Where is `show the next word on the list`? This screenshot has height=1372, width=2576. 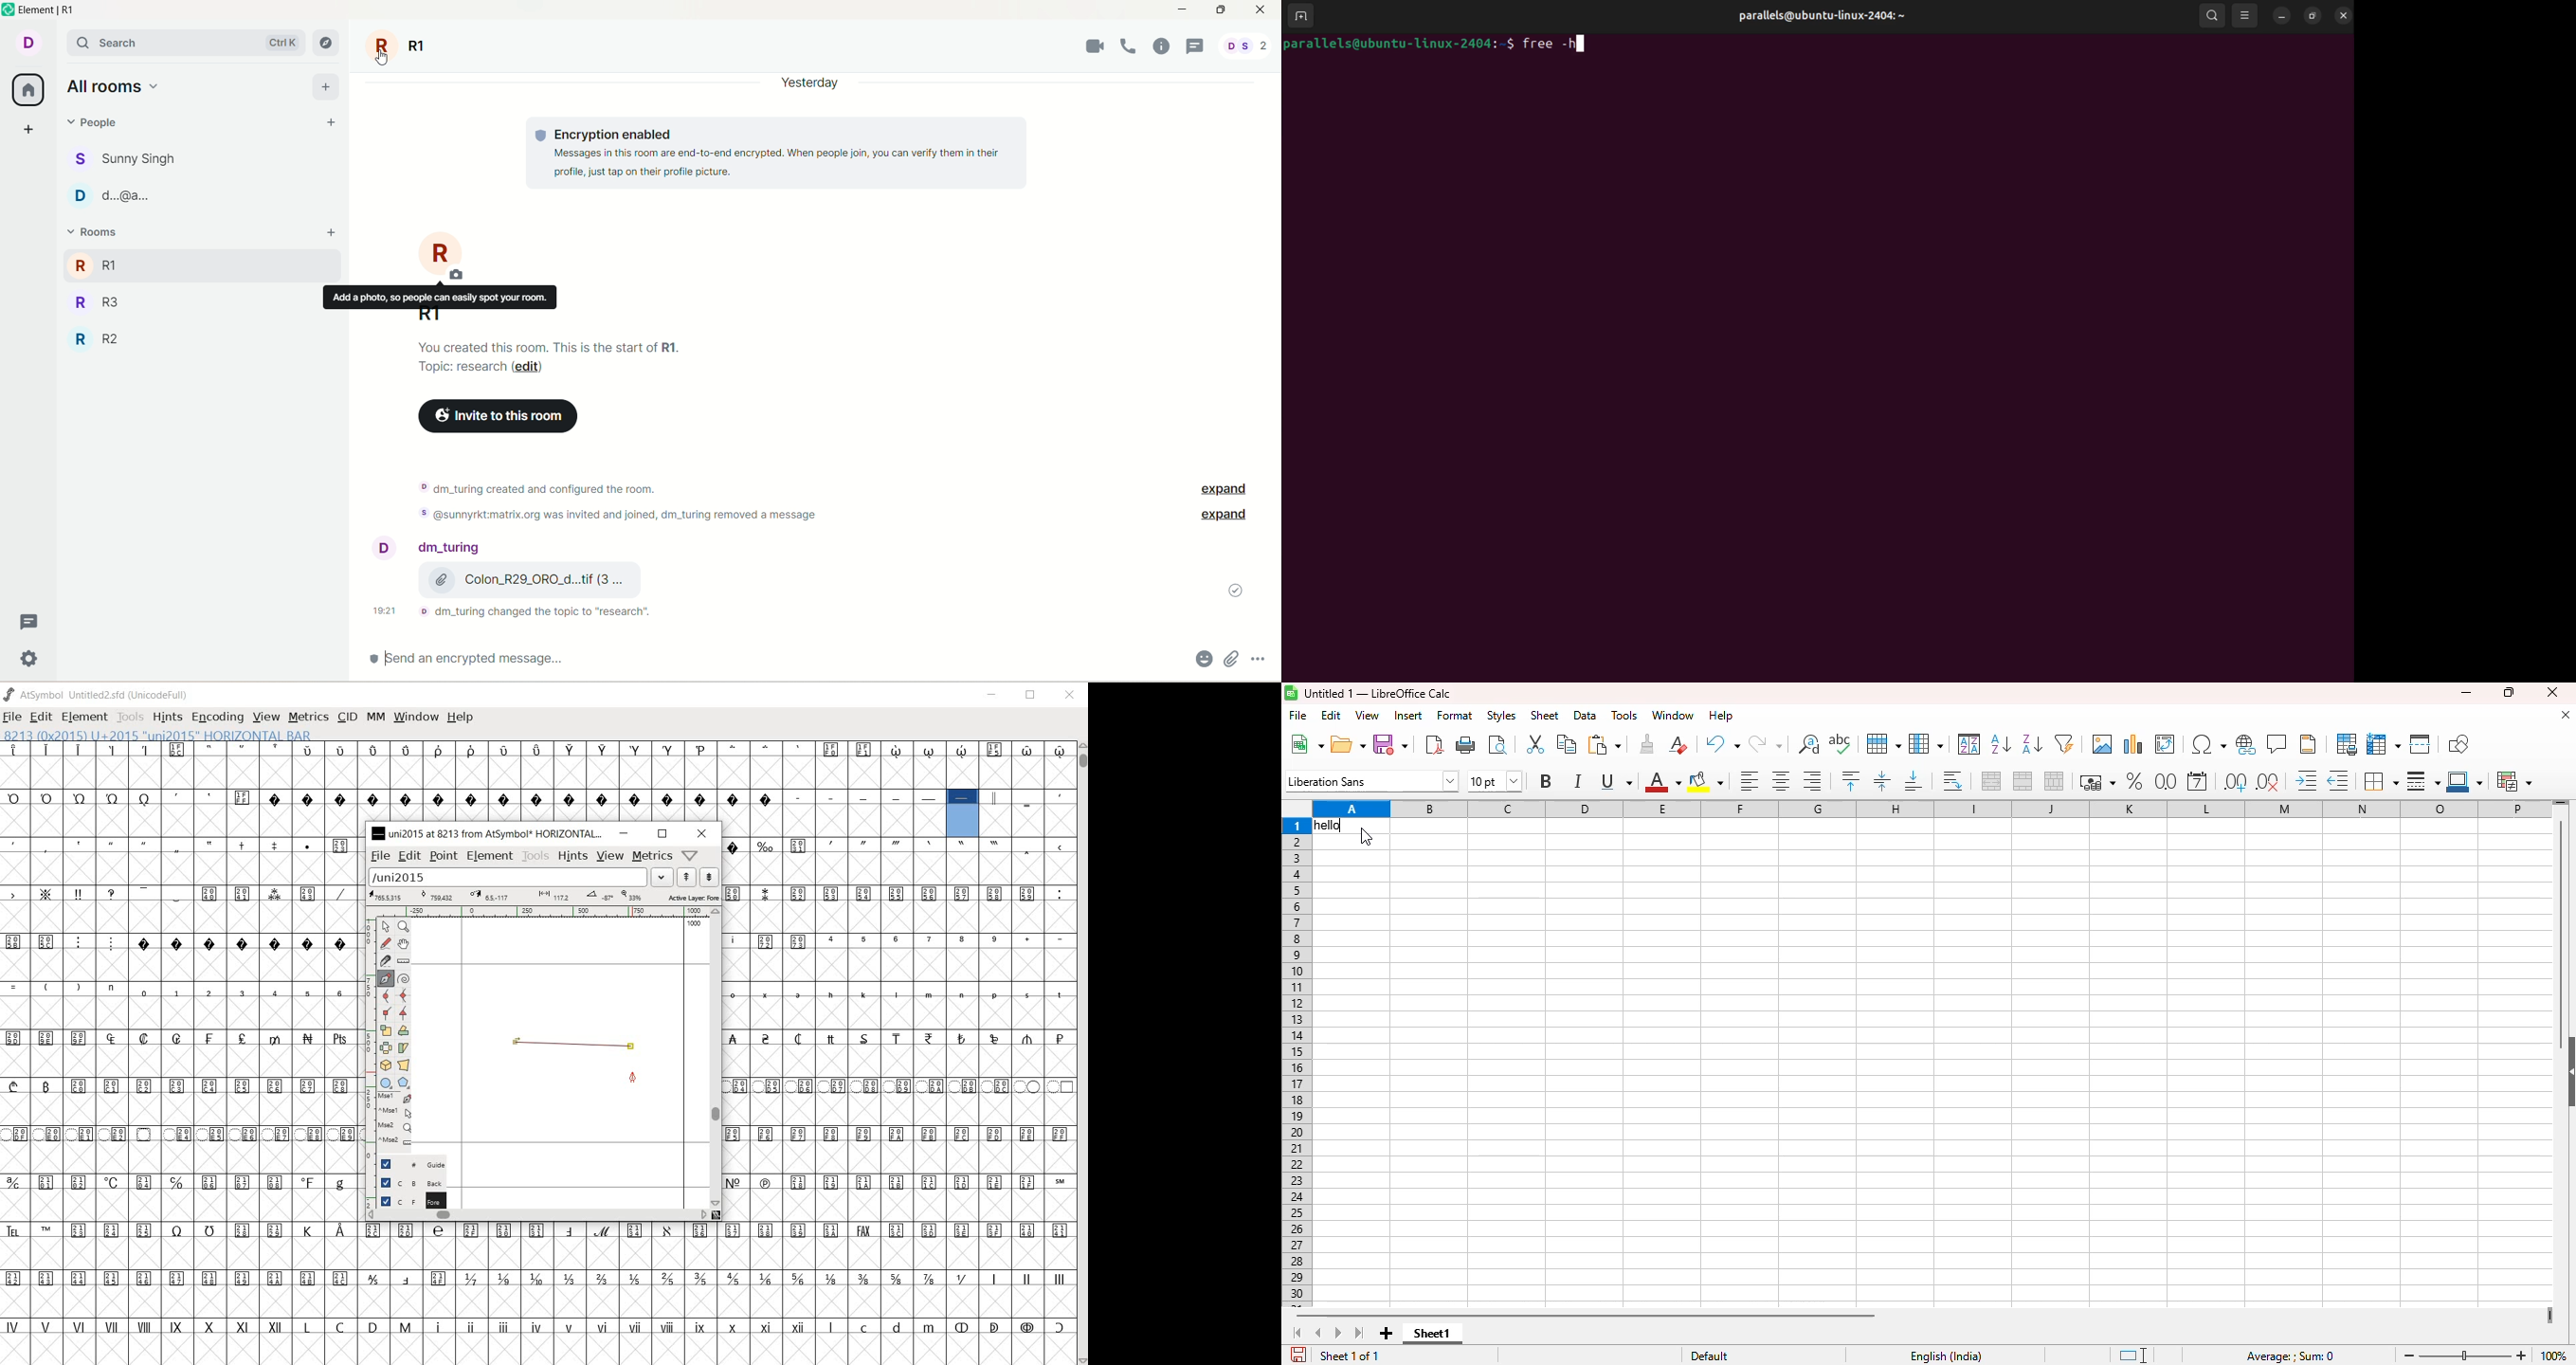 show the next word on the list is located at coordinates (686, 877).